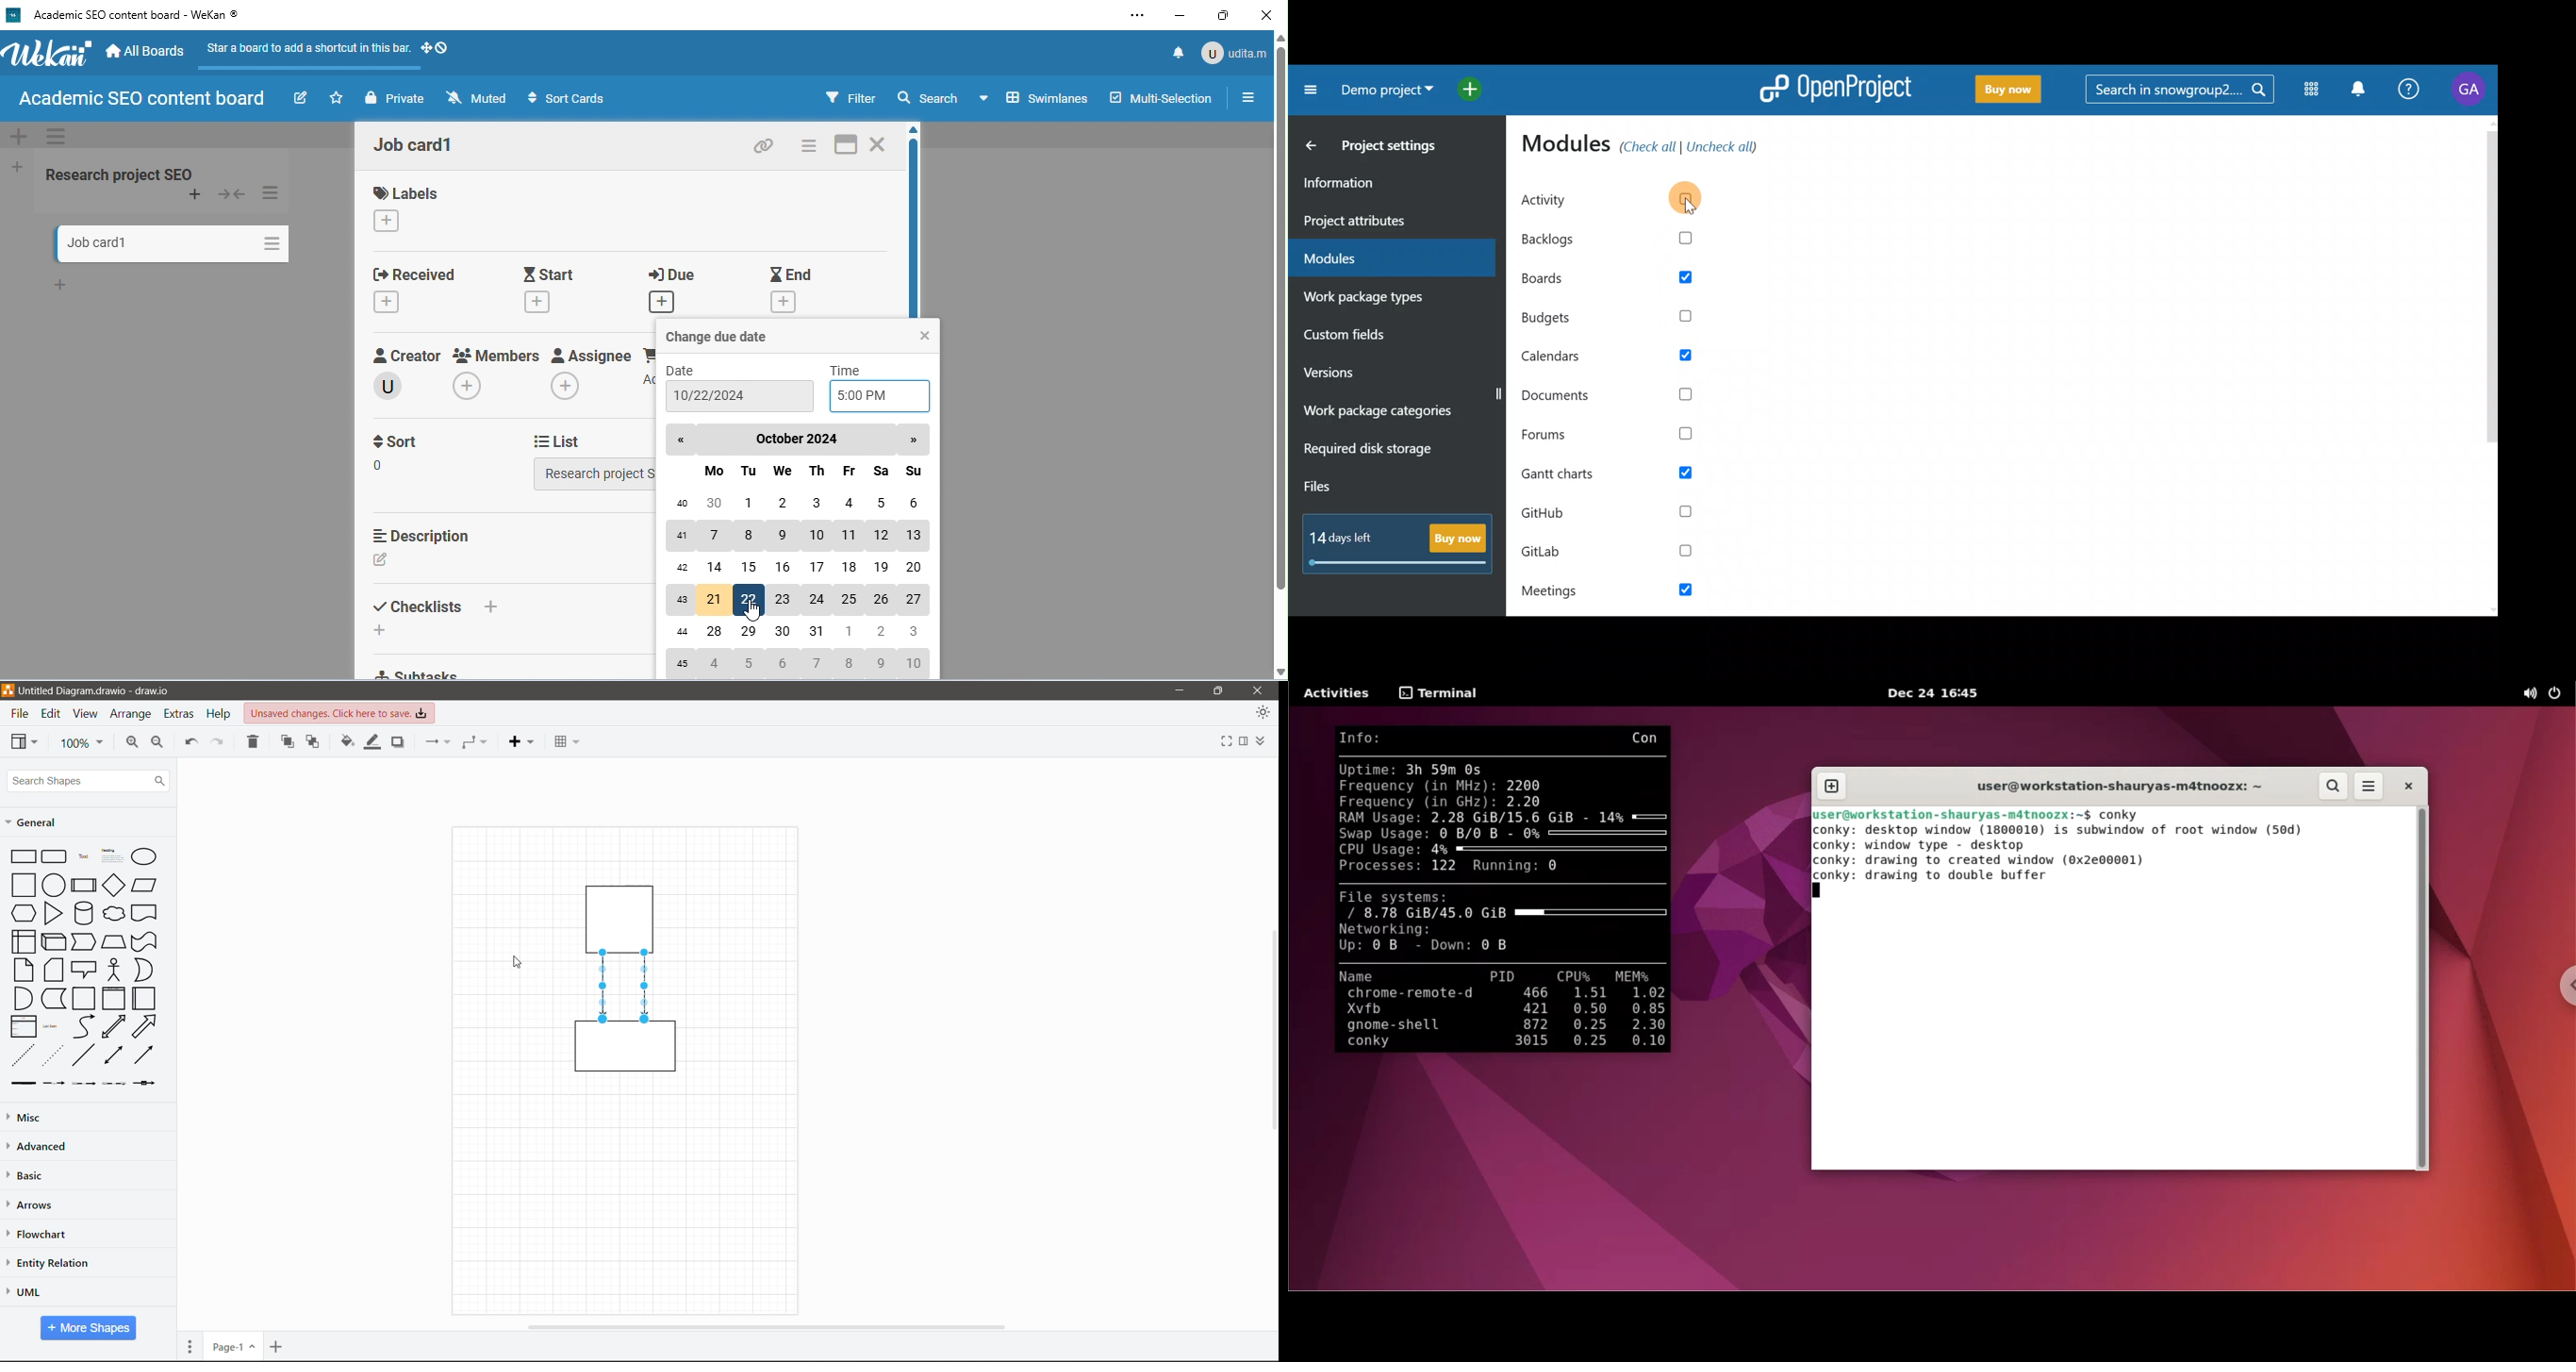 This screenshot has height=1372, width=2576. I want to click on Misc, so click(54, 1117).